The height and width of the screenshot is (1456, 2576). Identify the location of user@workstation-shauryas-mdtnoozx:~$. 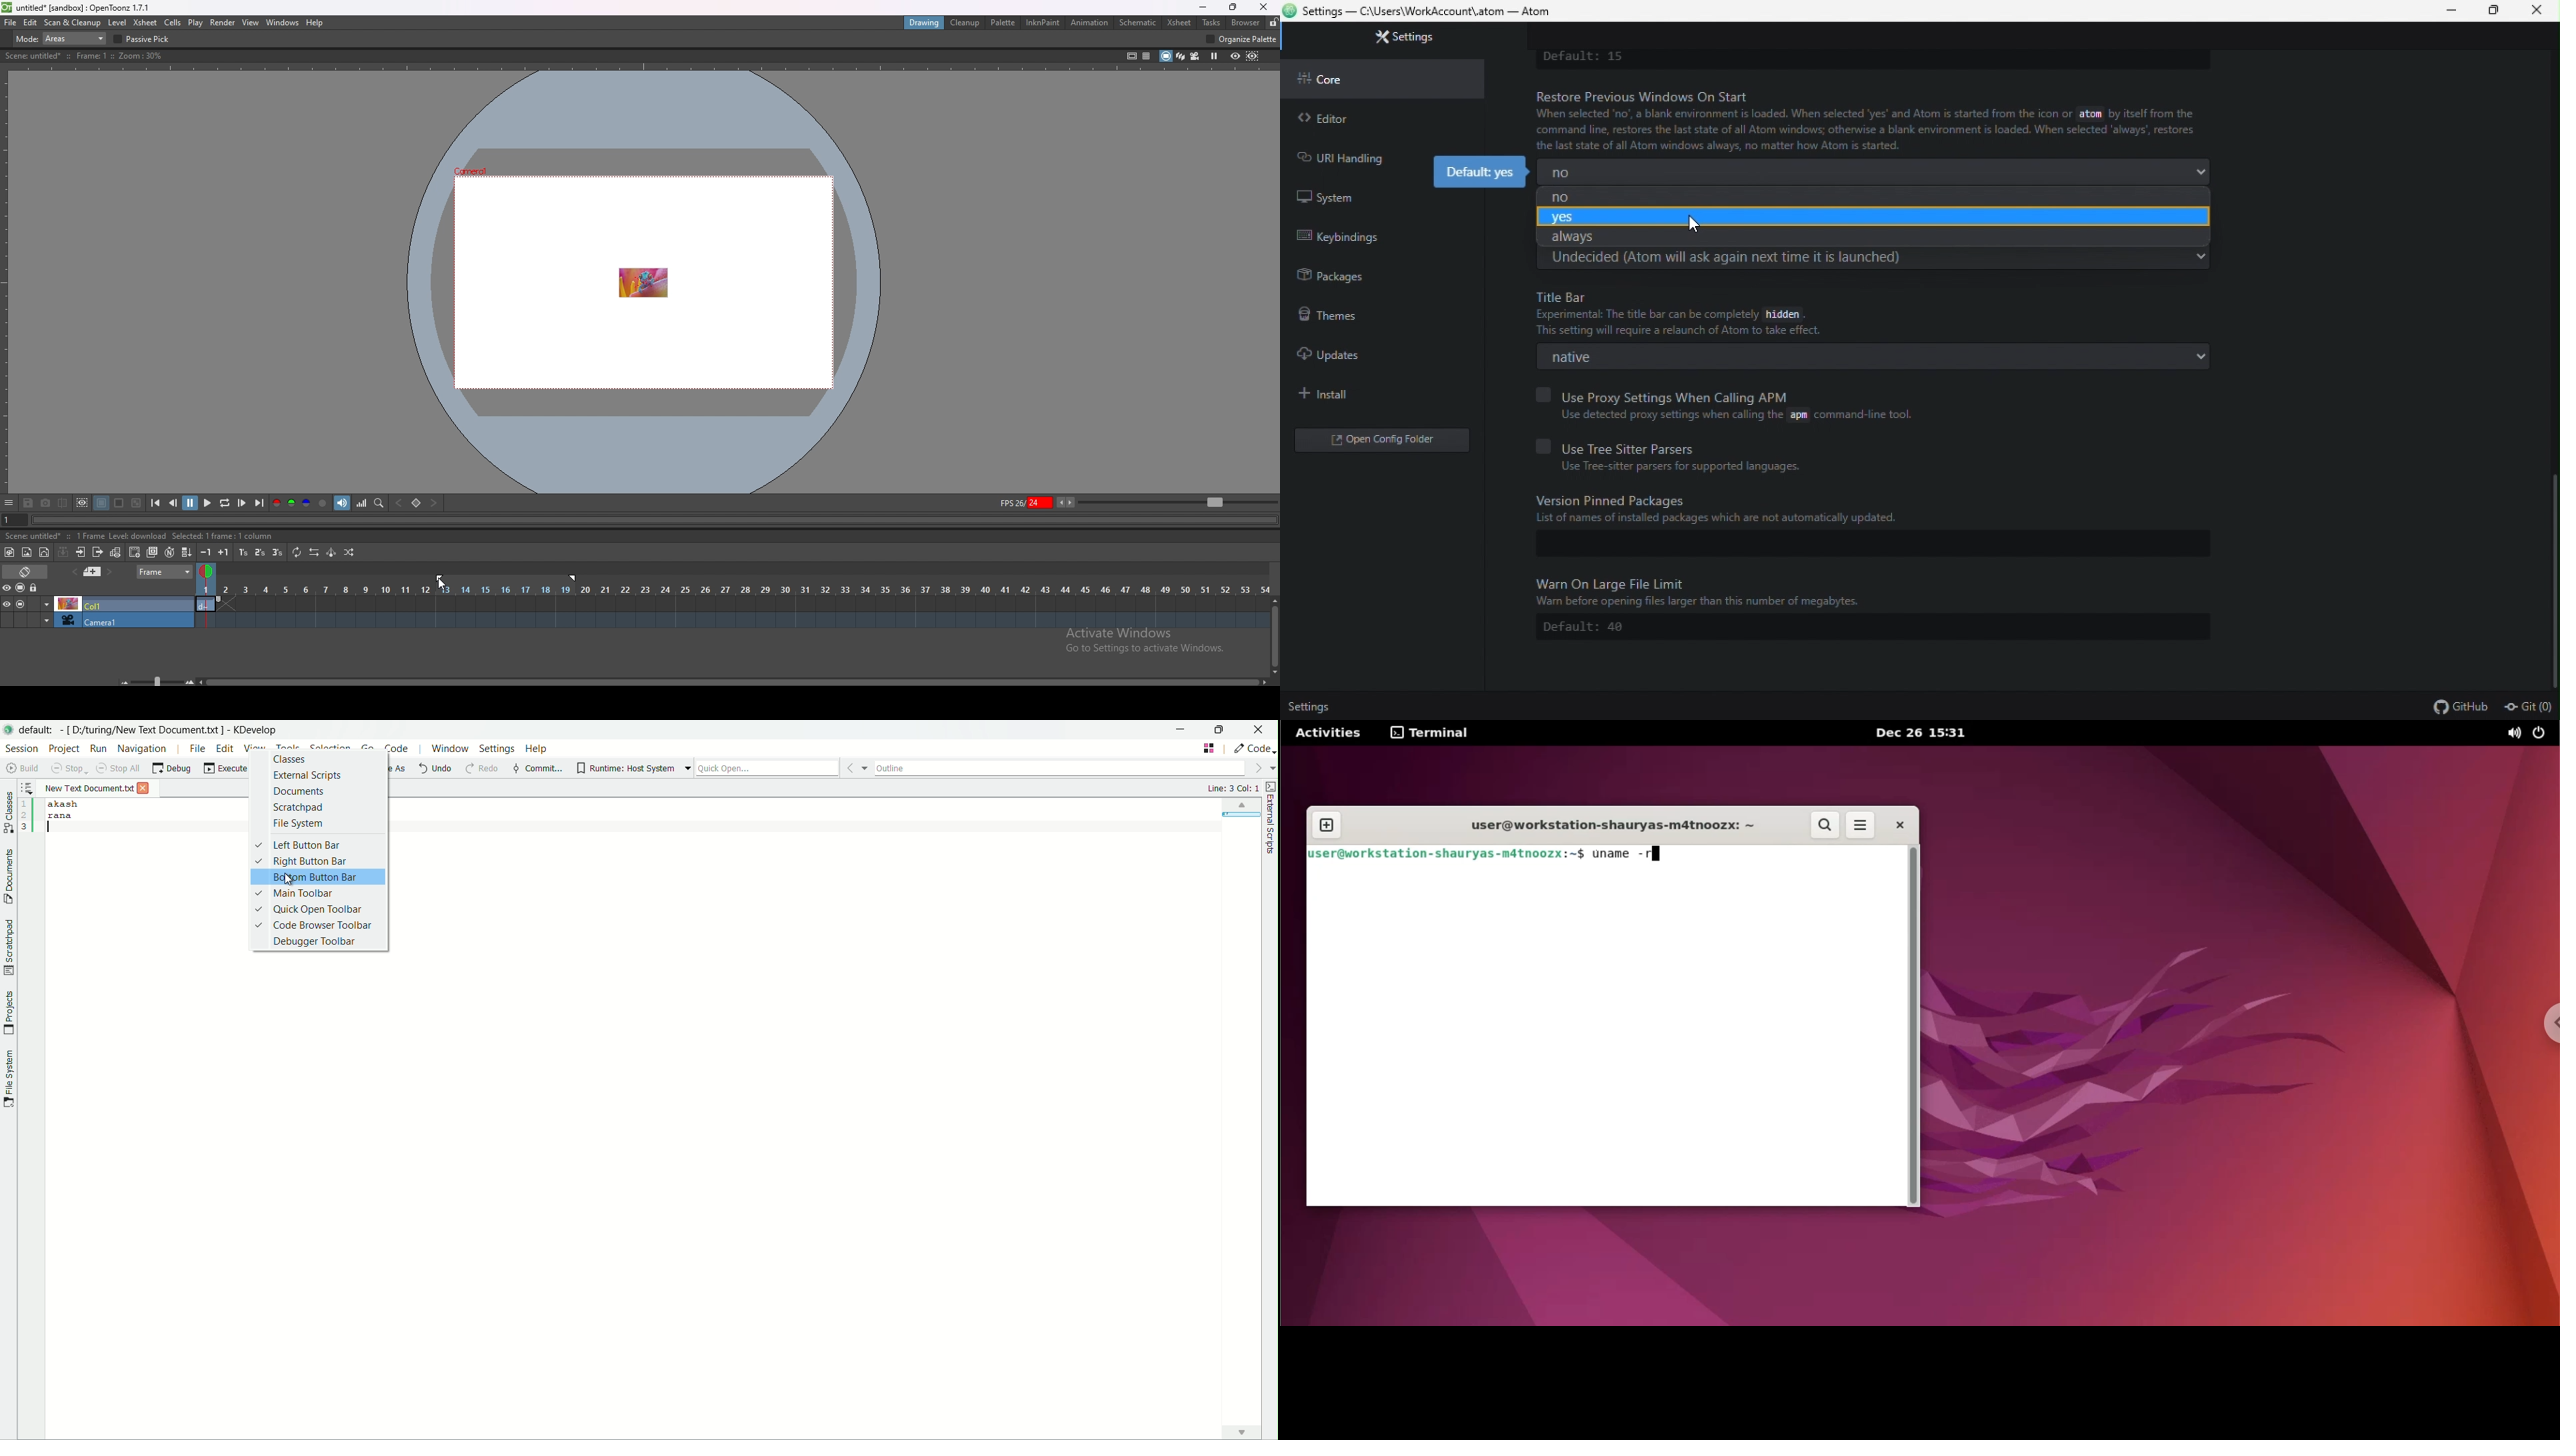
(1447, 854).